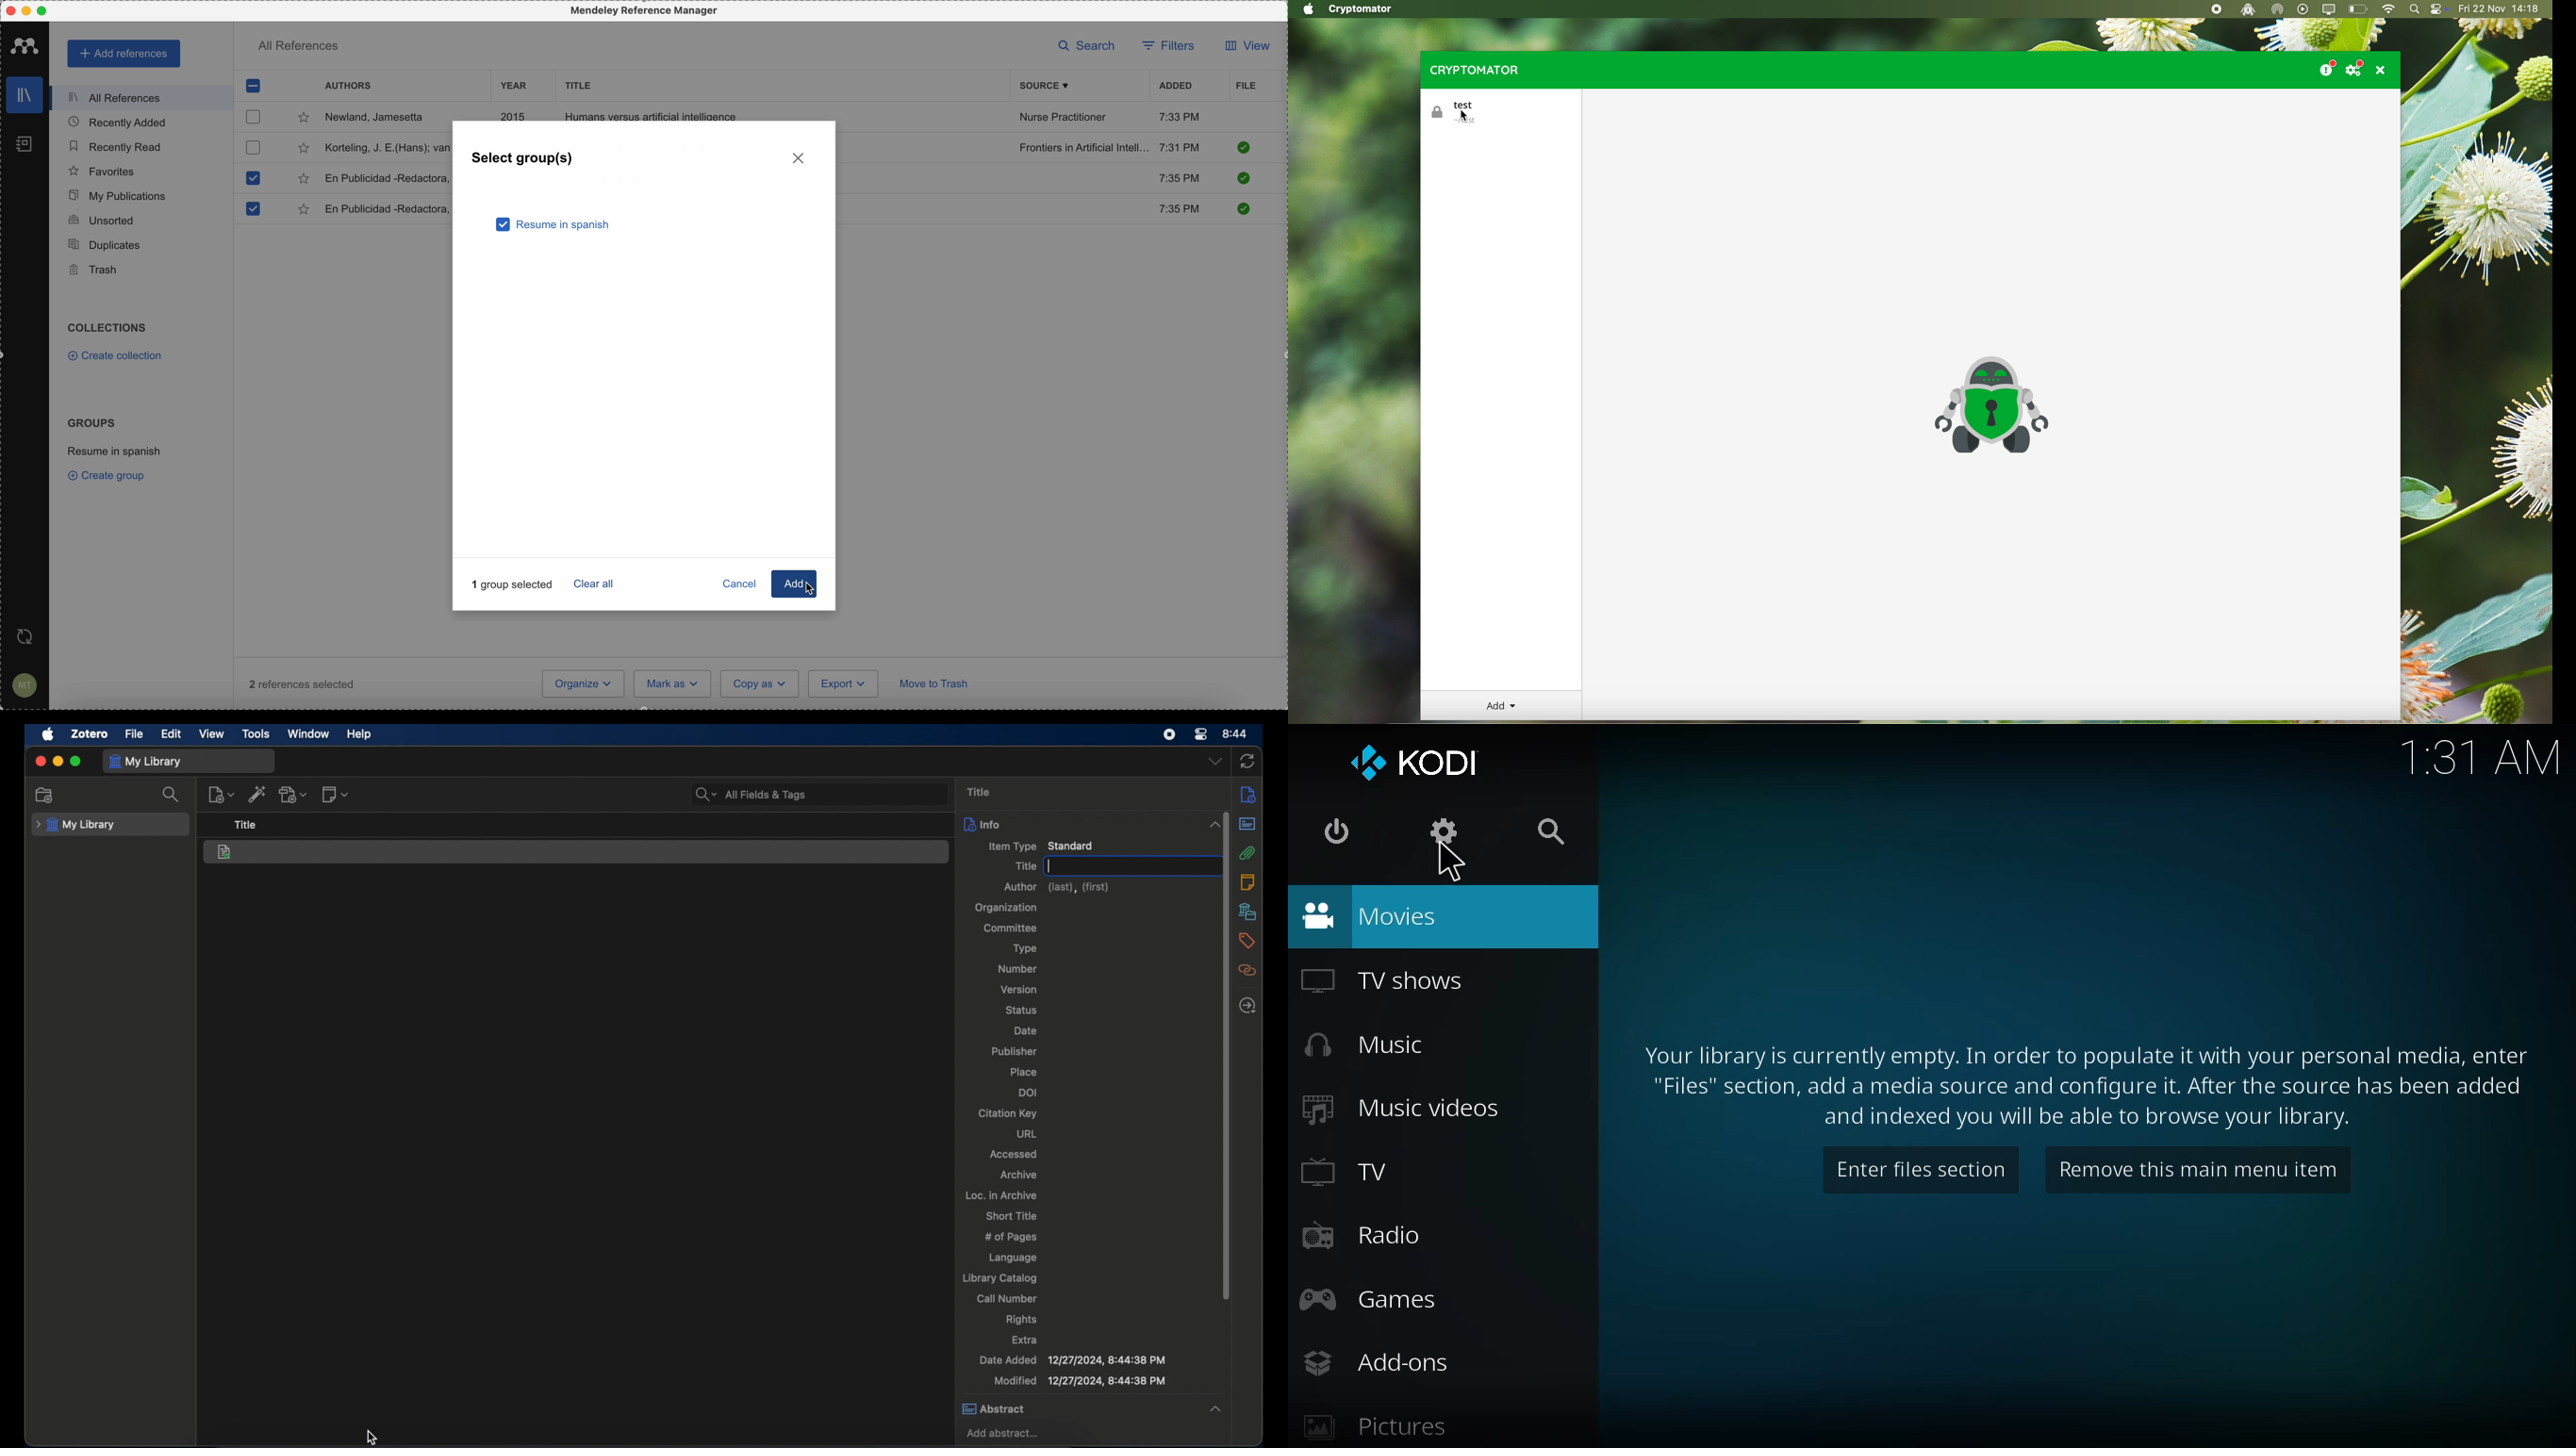 The image size is (2576, 1456). I want to click on publisher, so click(1013, 1052).